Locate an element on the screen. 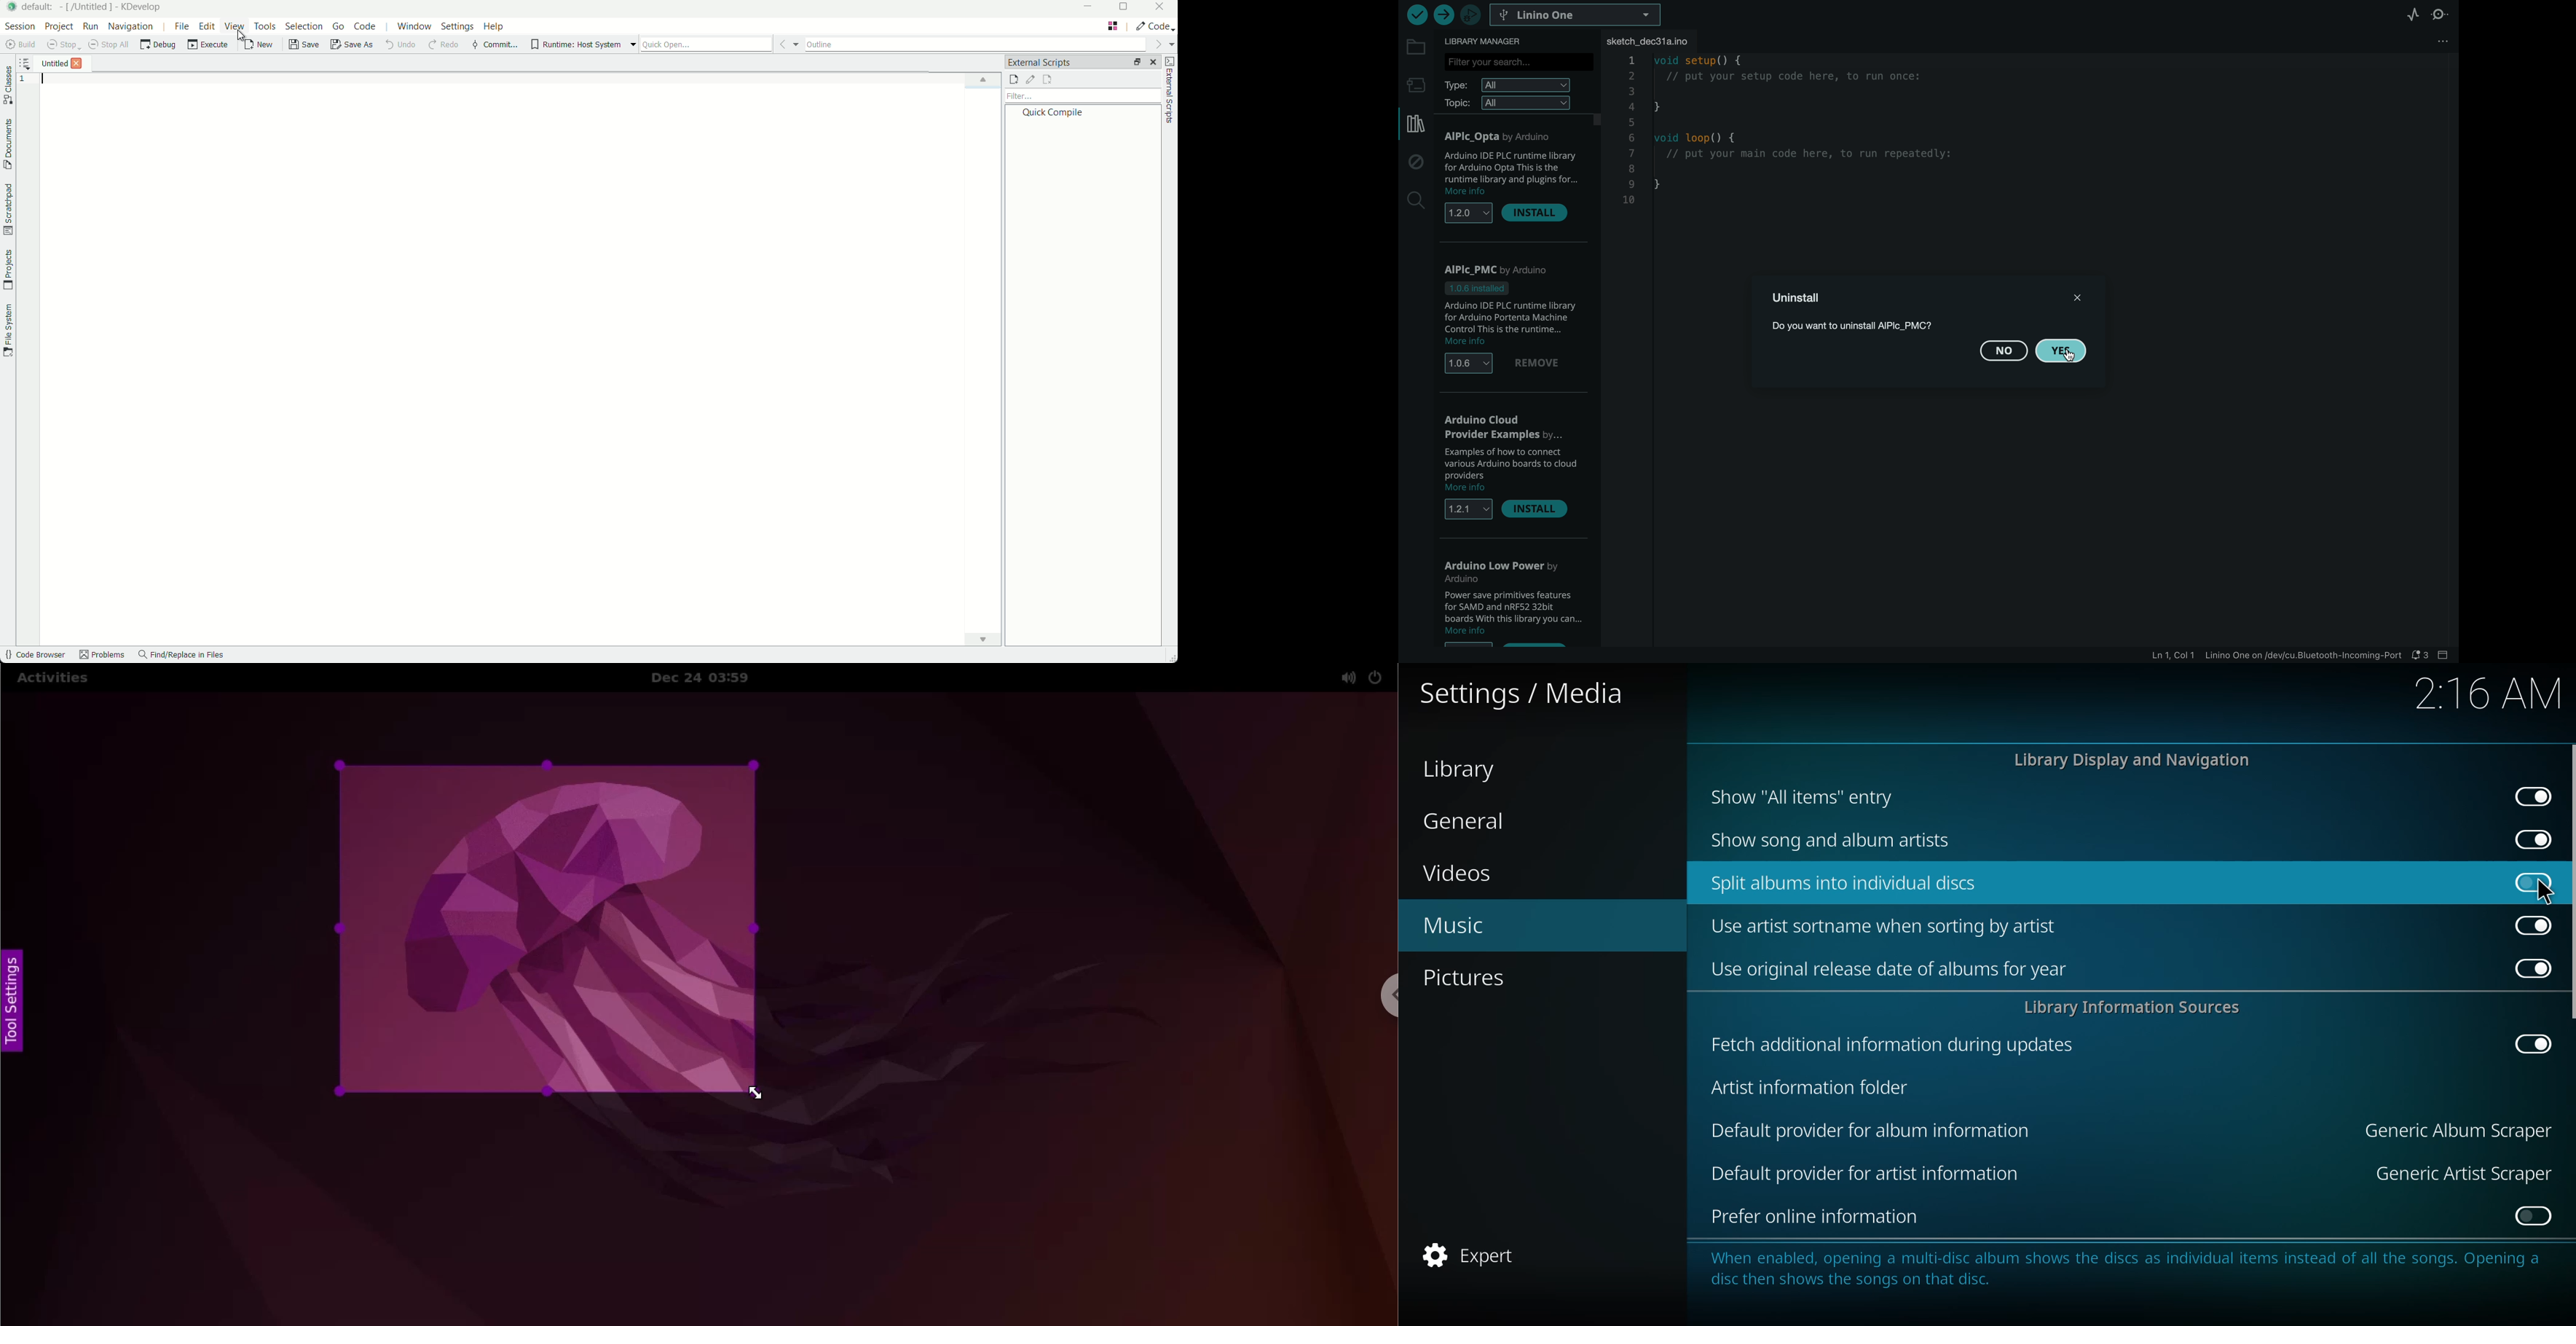  AlPlc Opta is located at coordinates (1505, 137).